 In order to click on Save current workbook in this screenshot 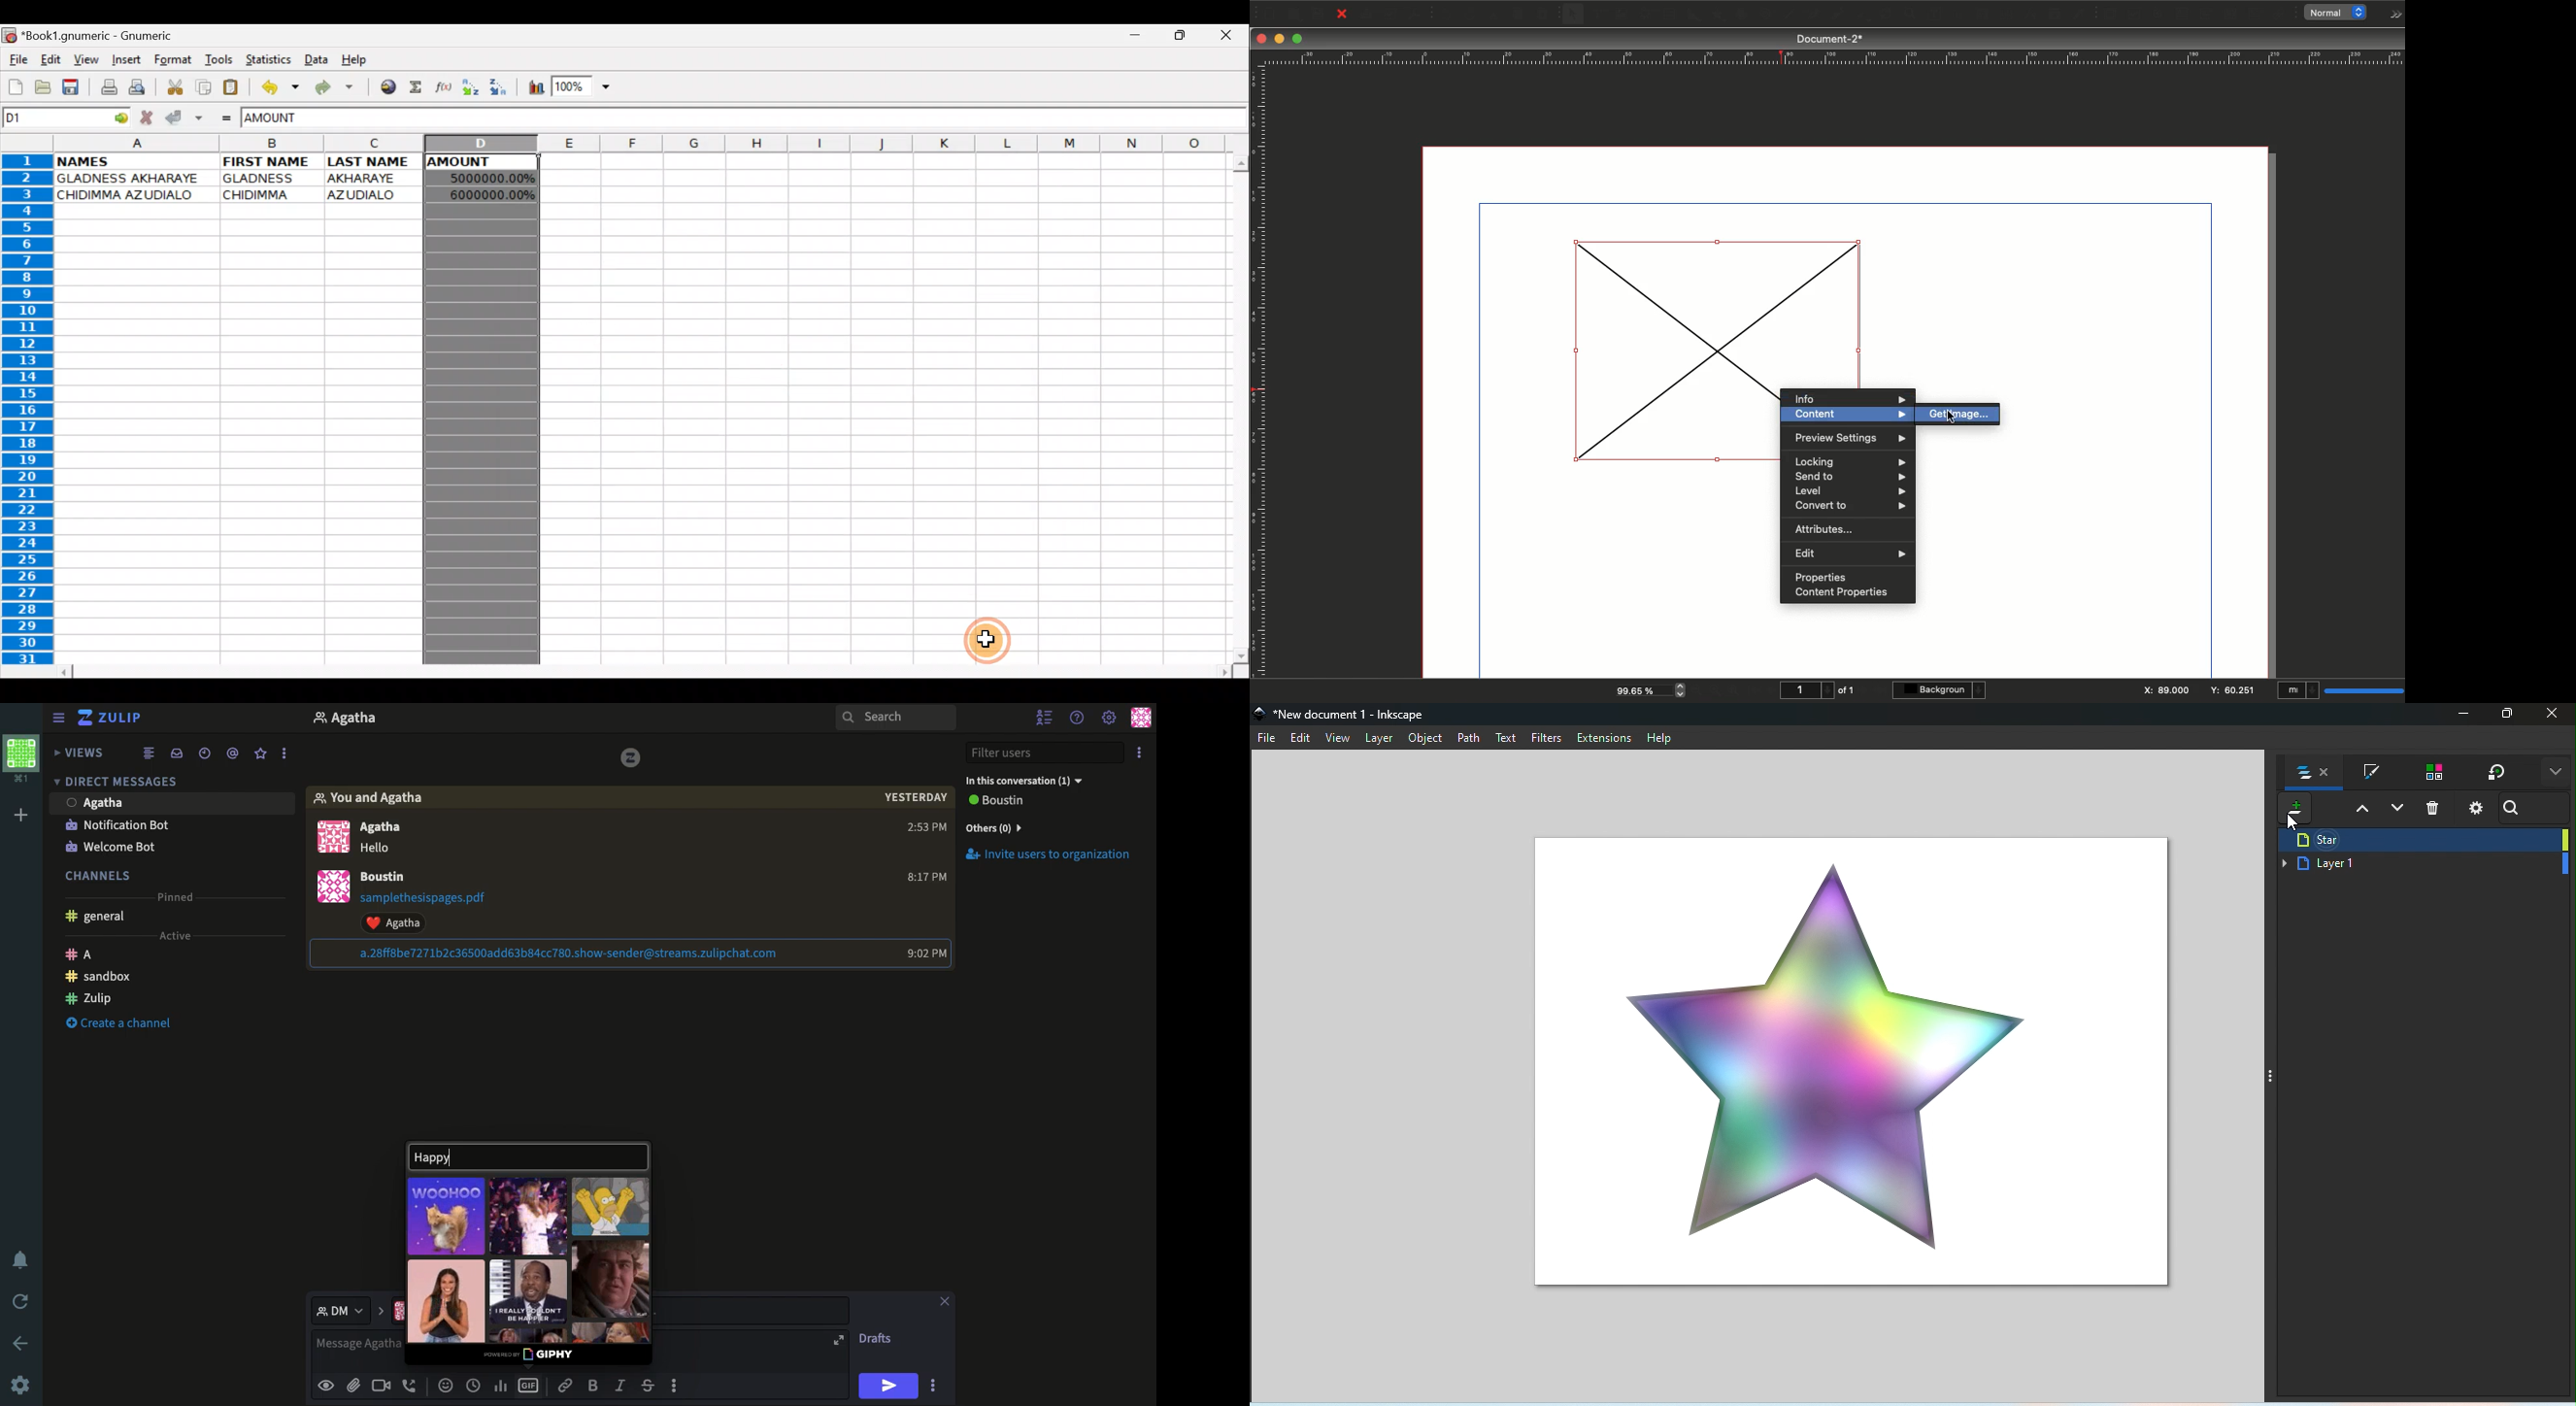, I will do `click(70, 87)`.